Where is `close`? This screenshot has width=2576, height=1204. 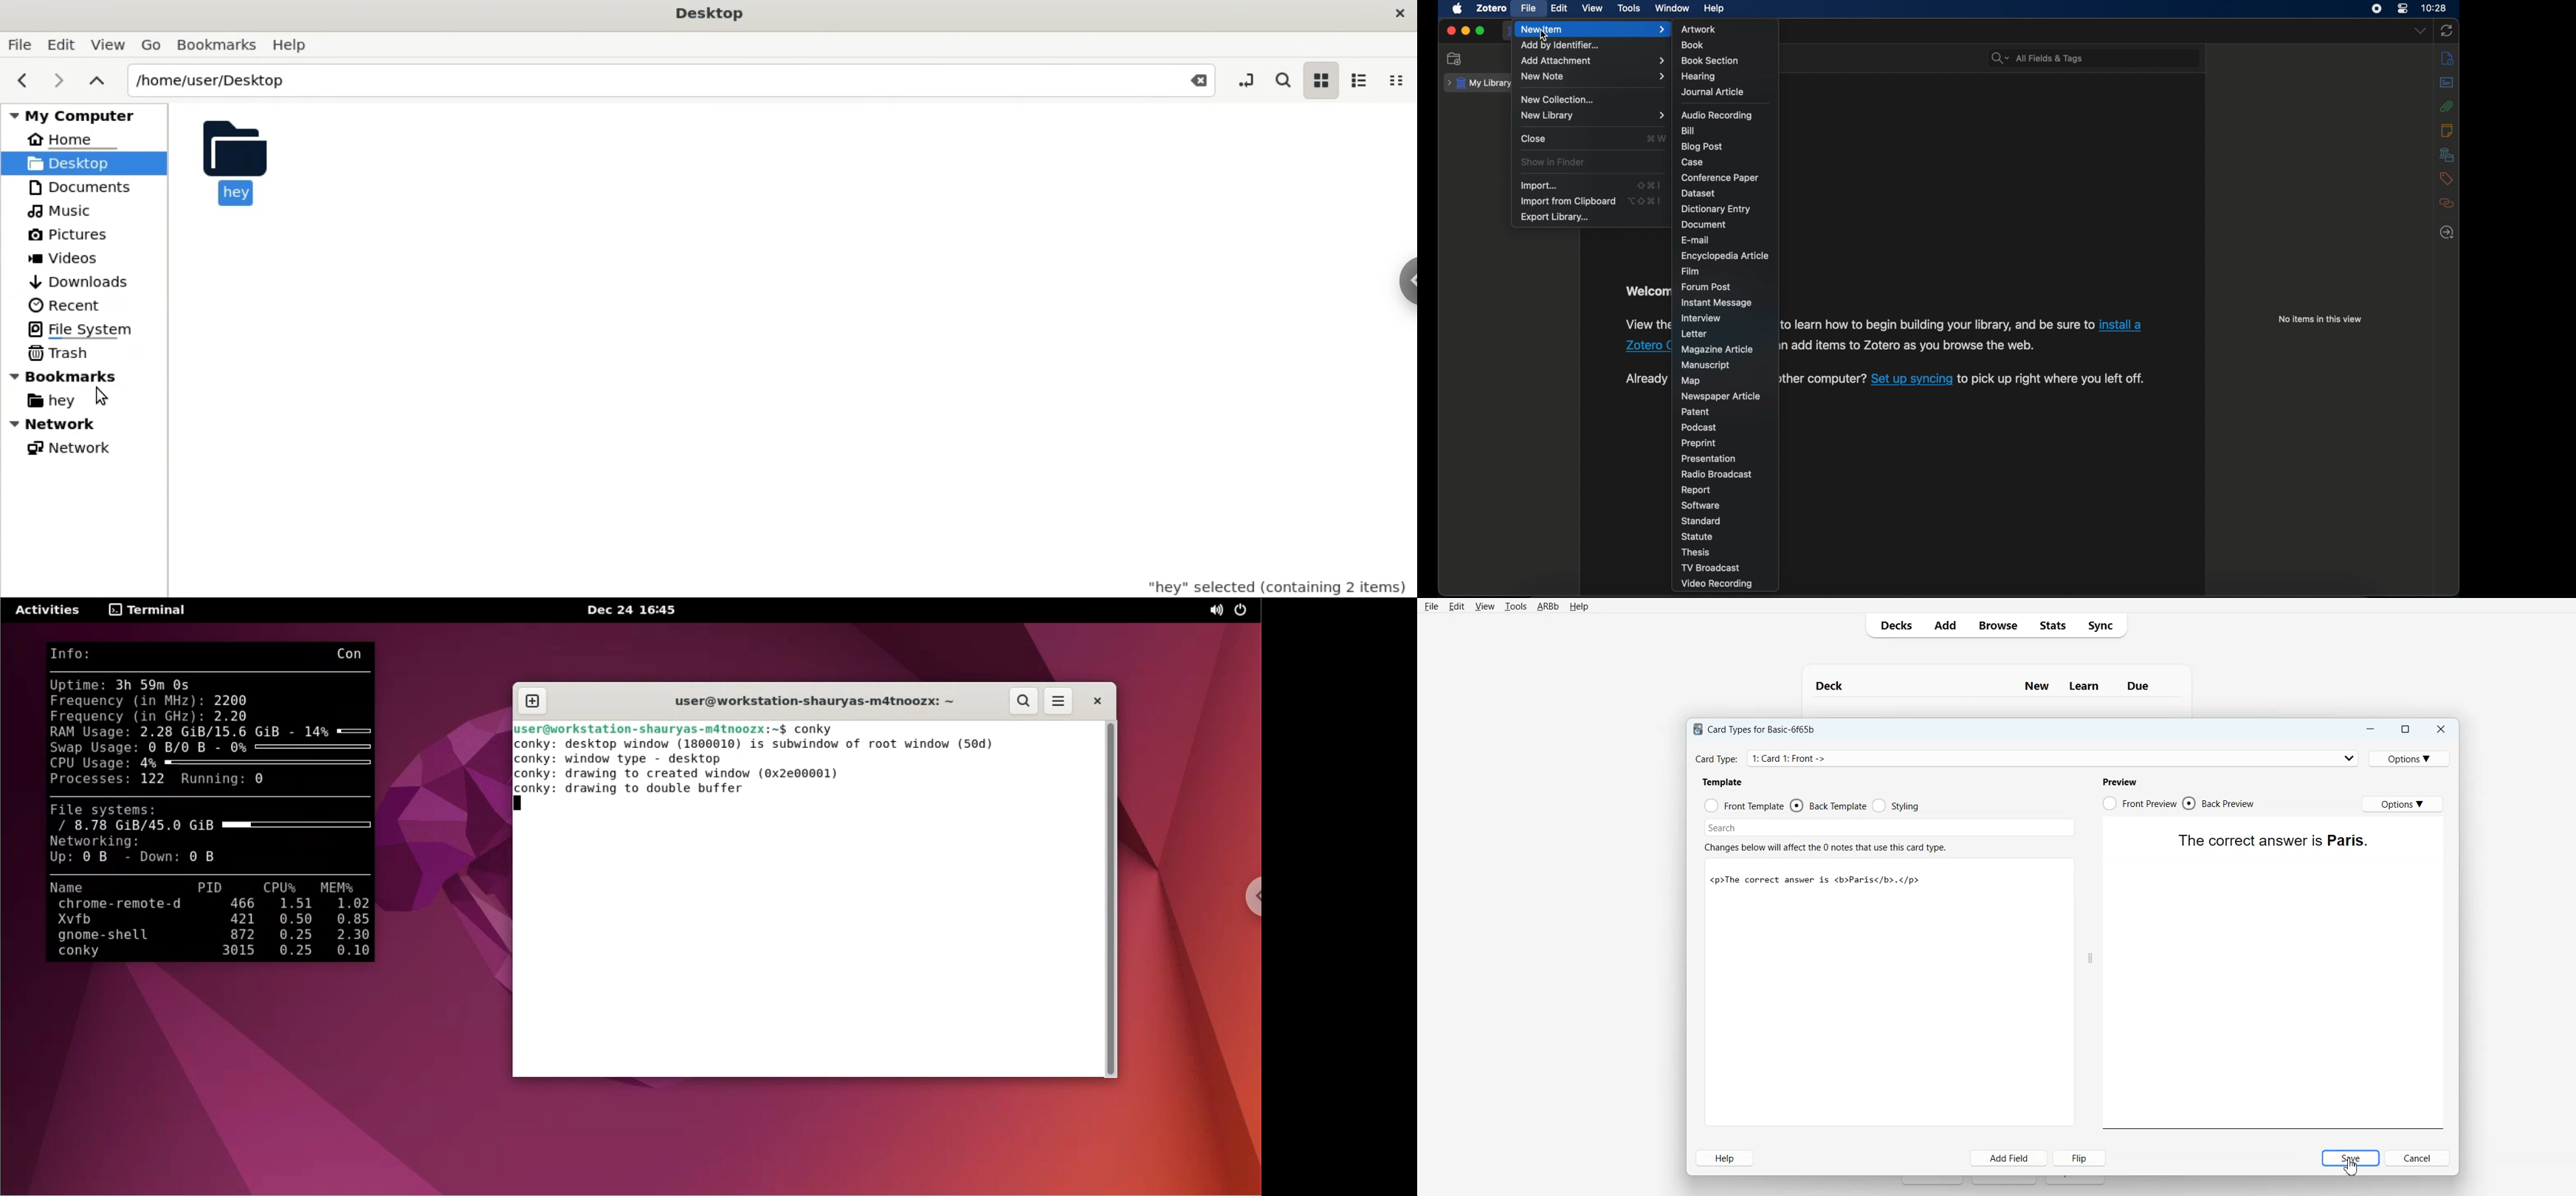
close is located at coordinates (1535, 139).